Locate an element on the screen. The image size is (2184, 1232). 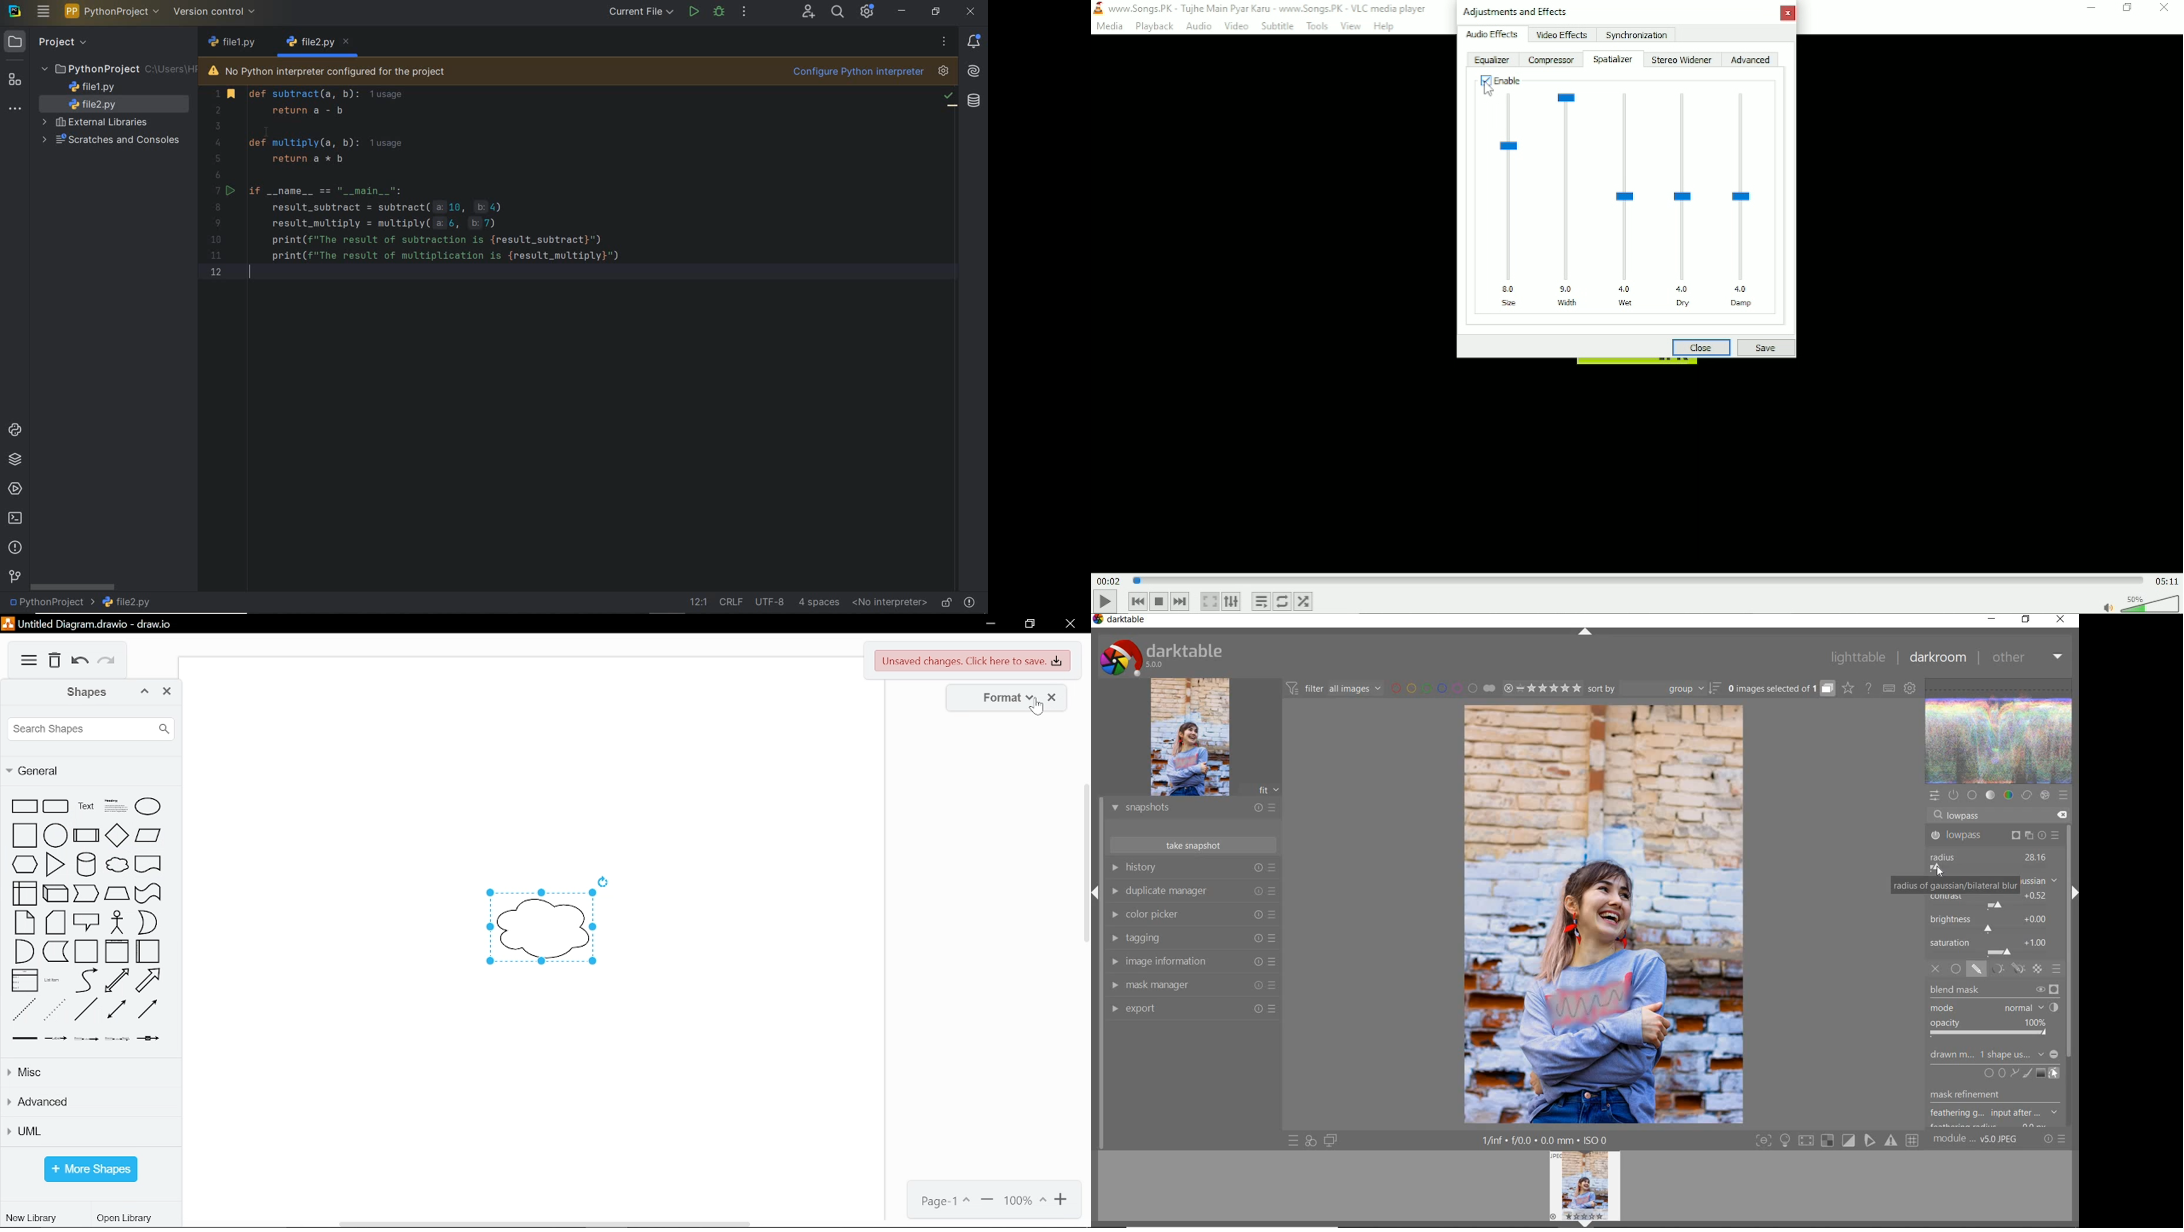
code with me is located at coordinates (809, 13).